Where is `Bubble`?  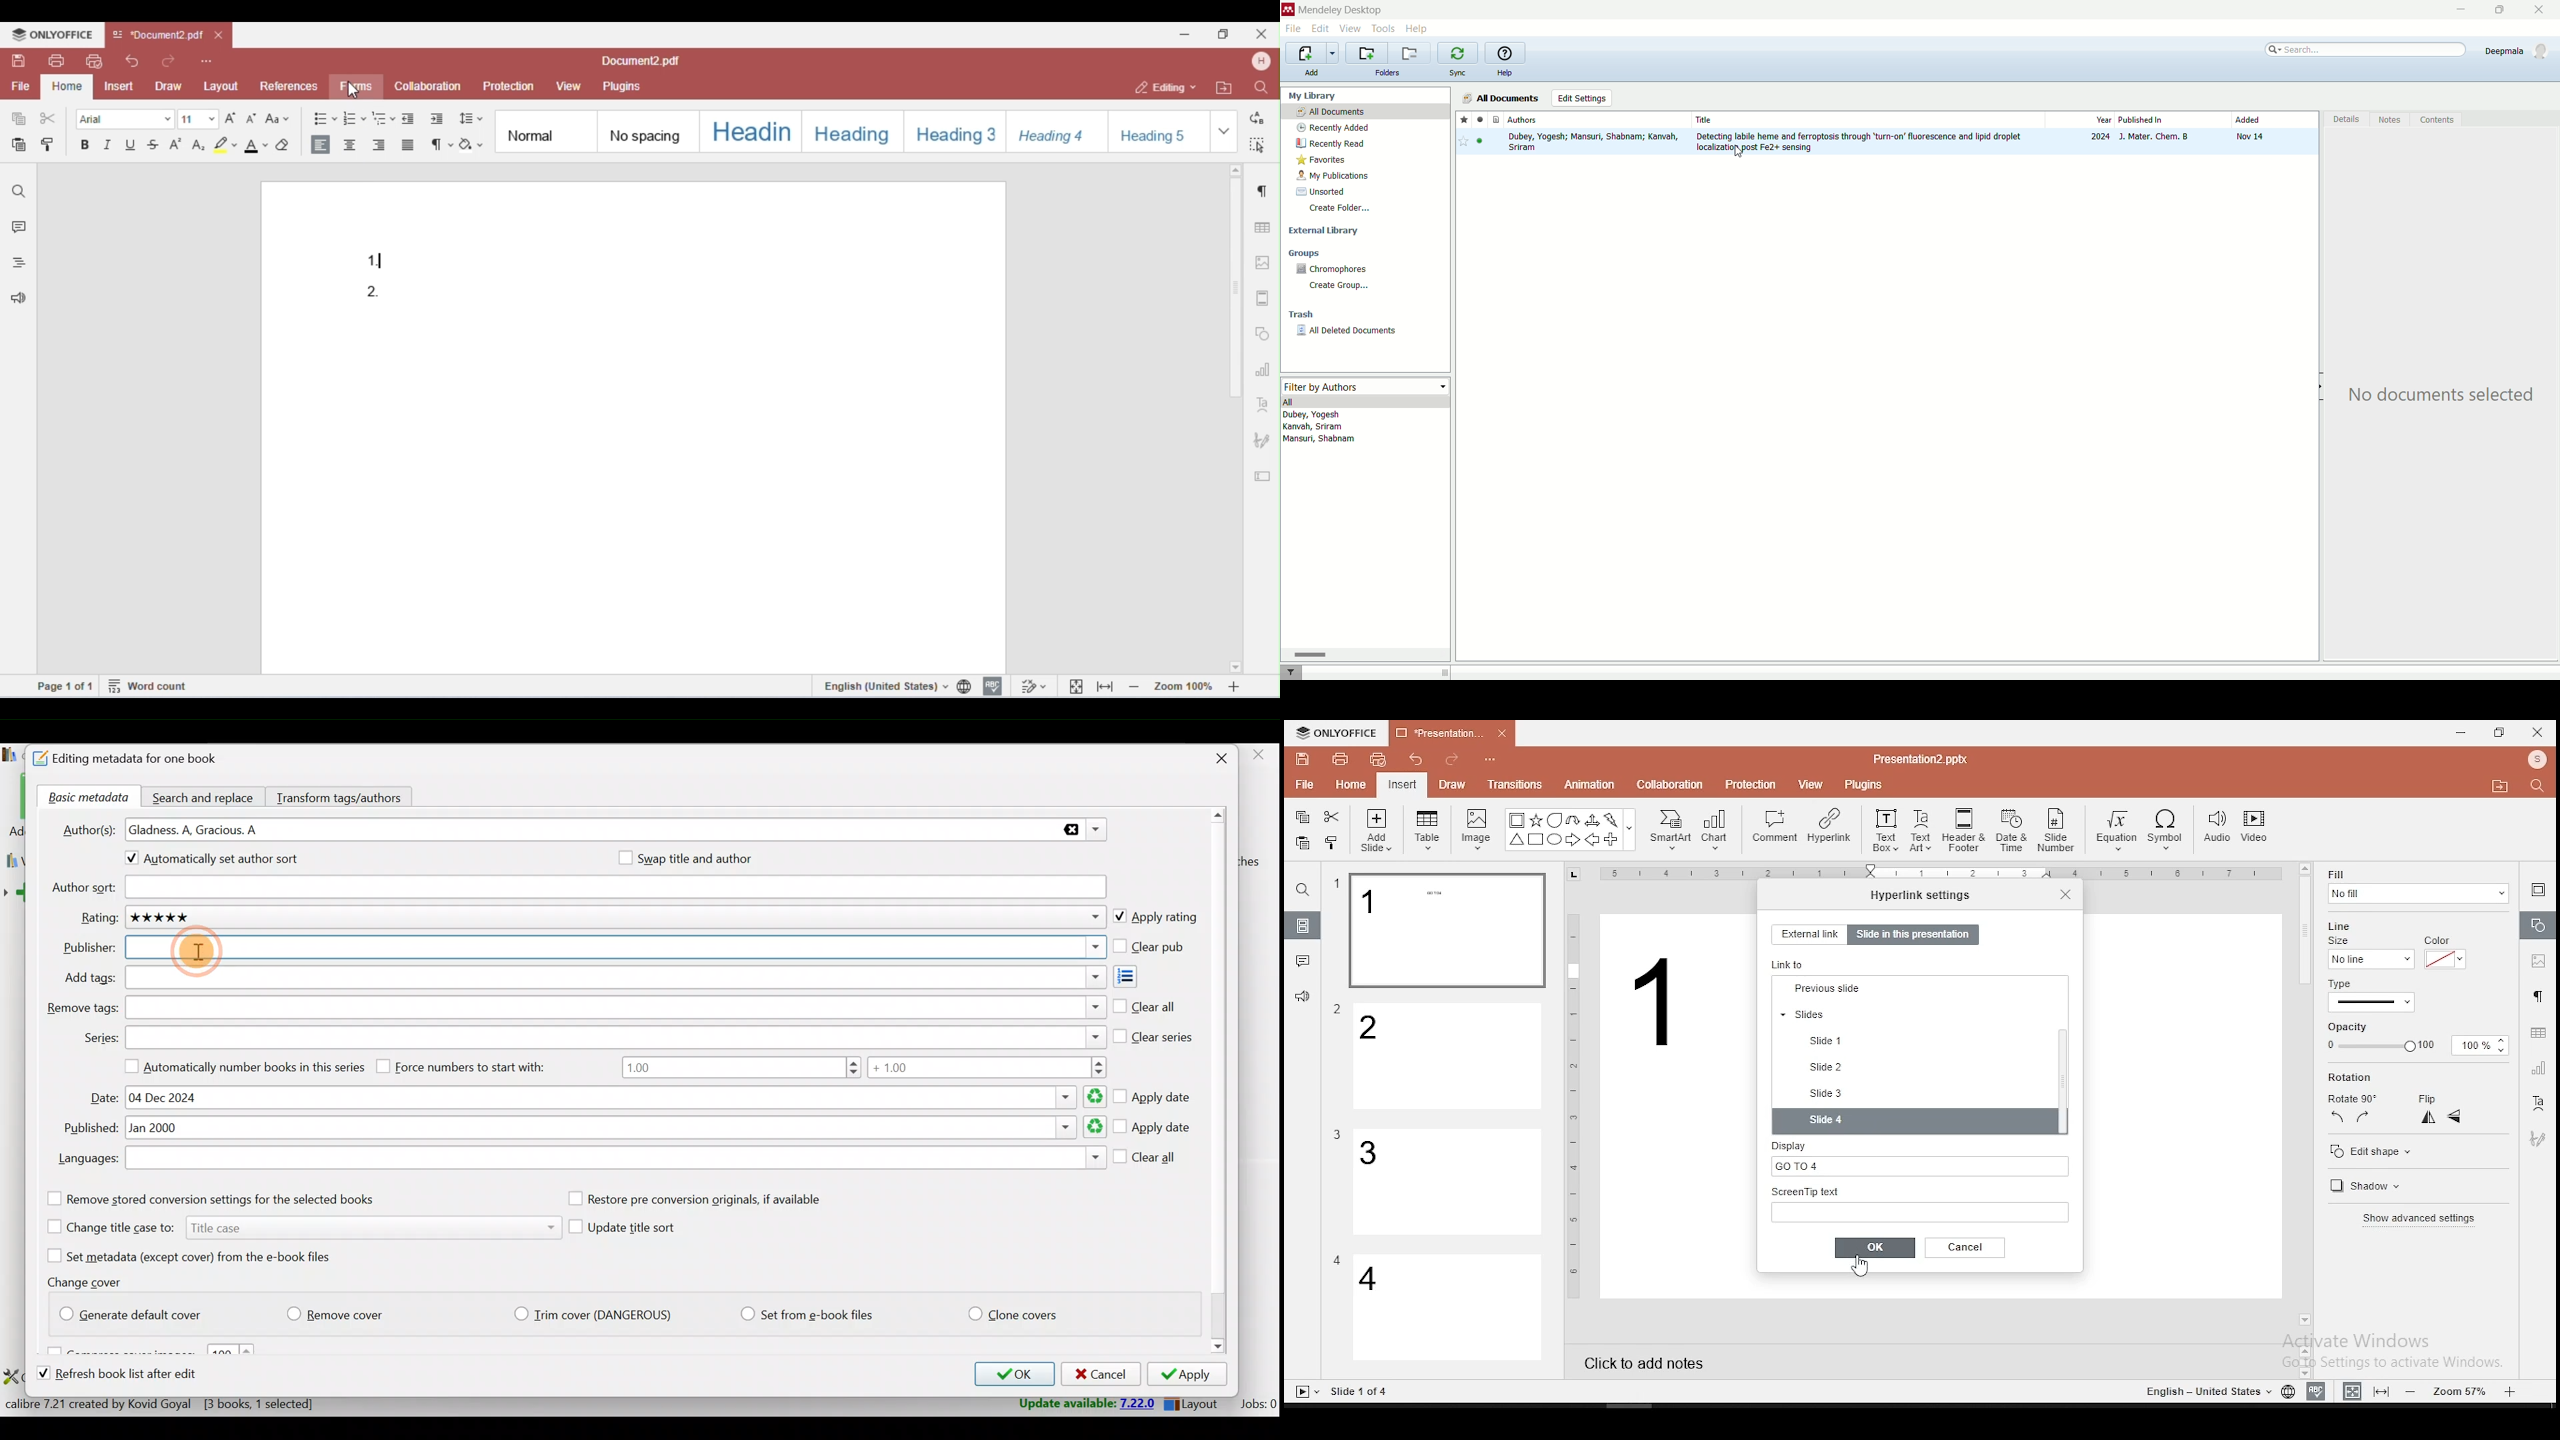 Bubble is located at coordinates (1554, 820).